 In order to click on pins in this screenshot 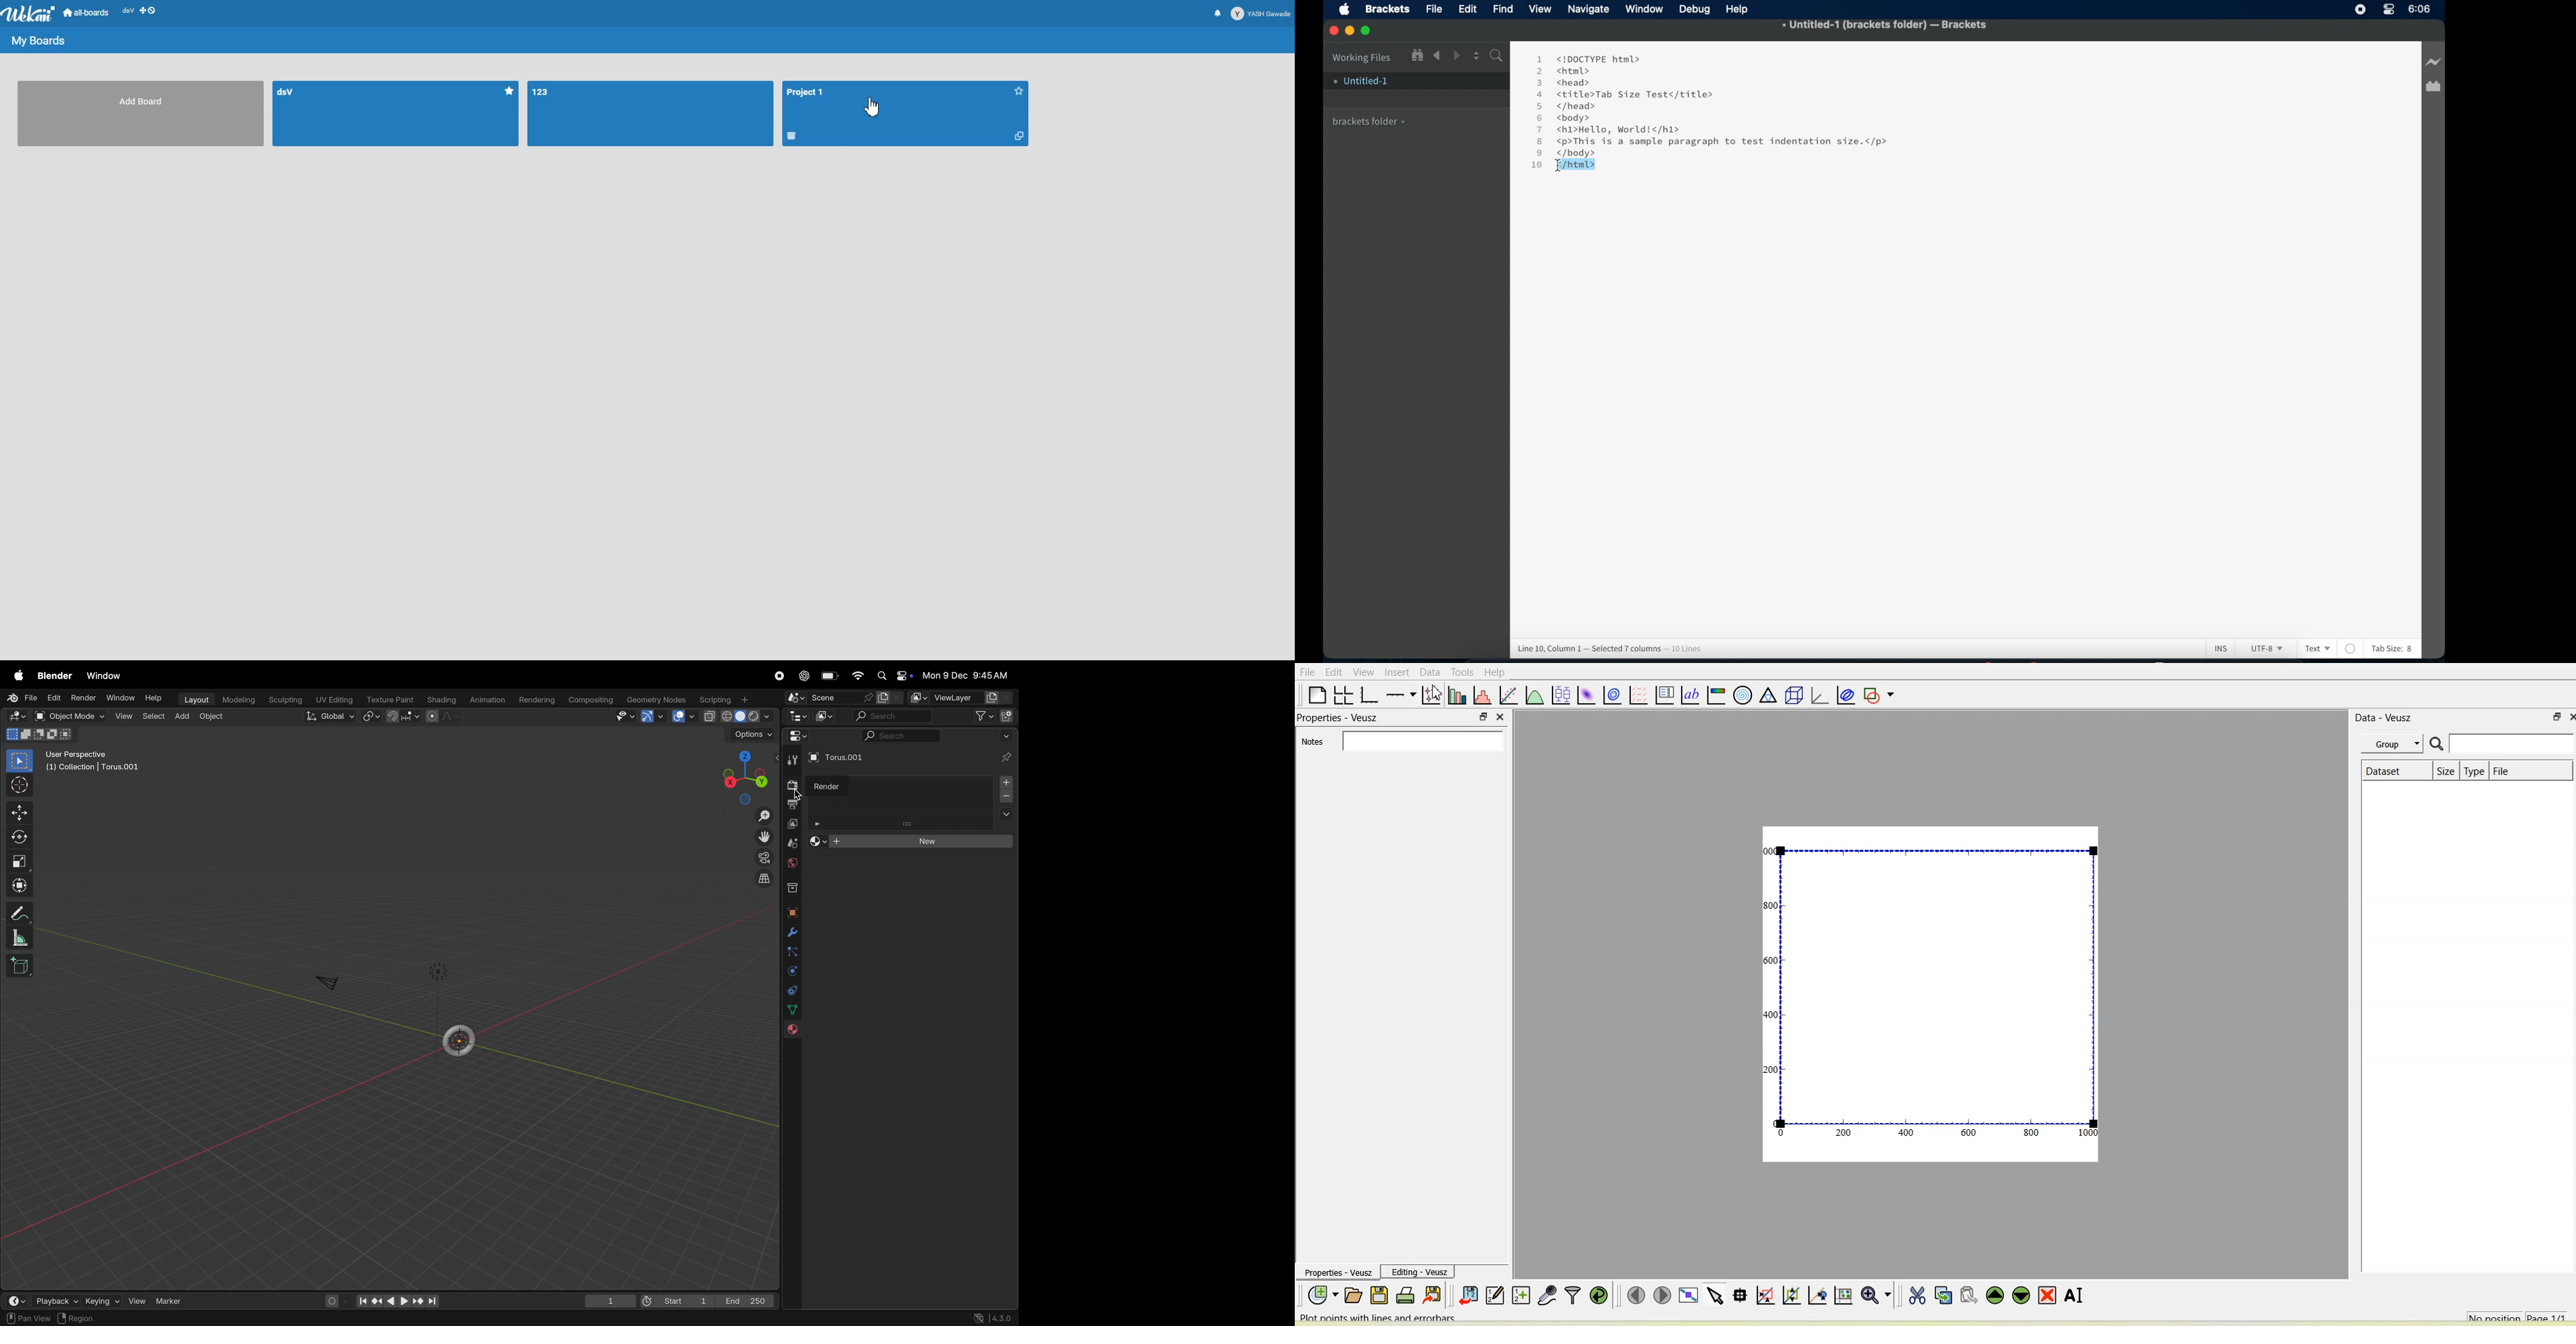, I will do `click(1008, 758)`.